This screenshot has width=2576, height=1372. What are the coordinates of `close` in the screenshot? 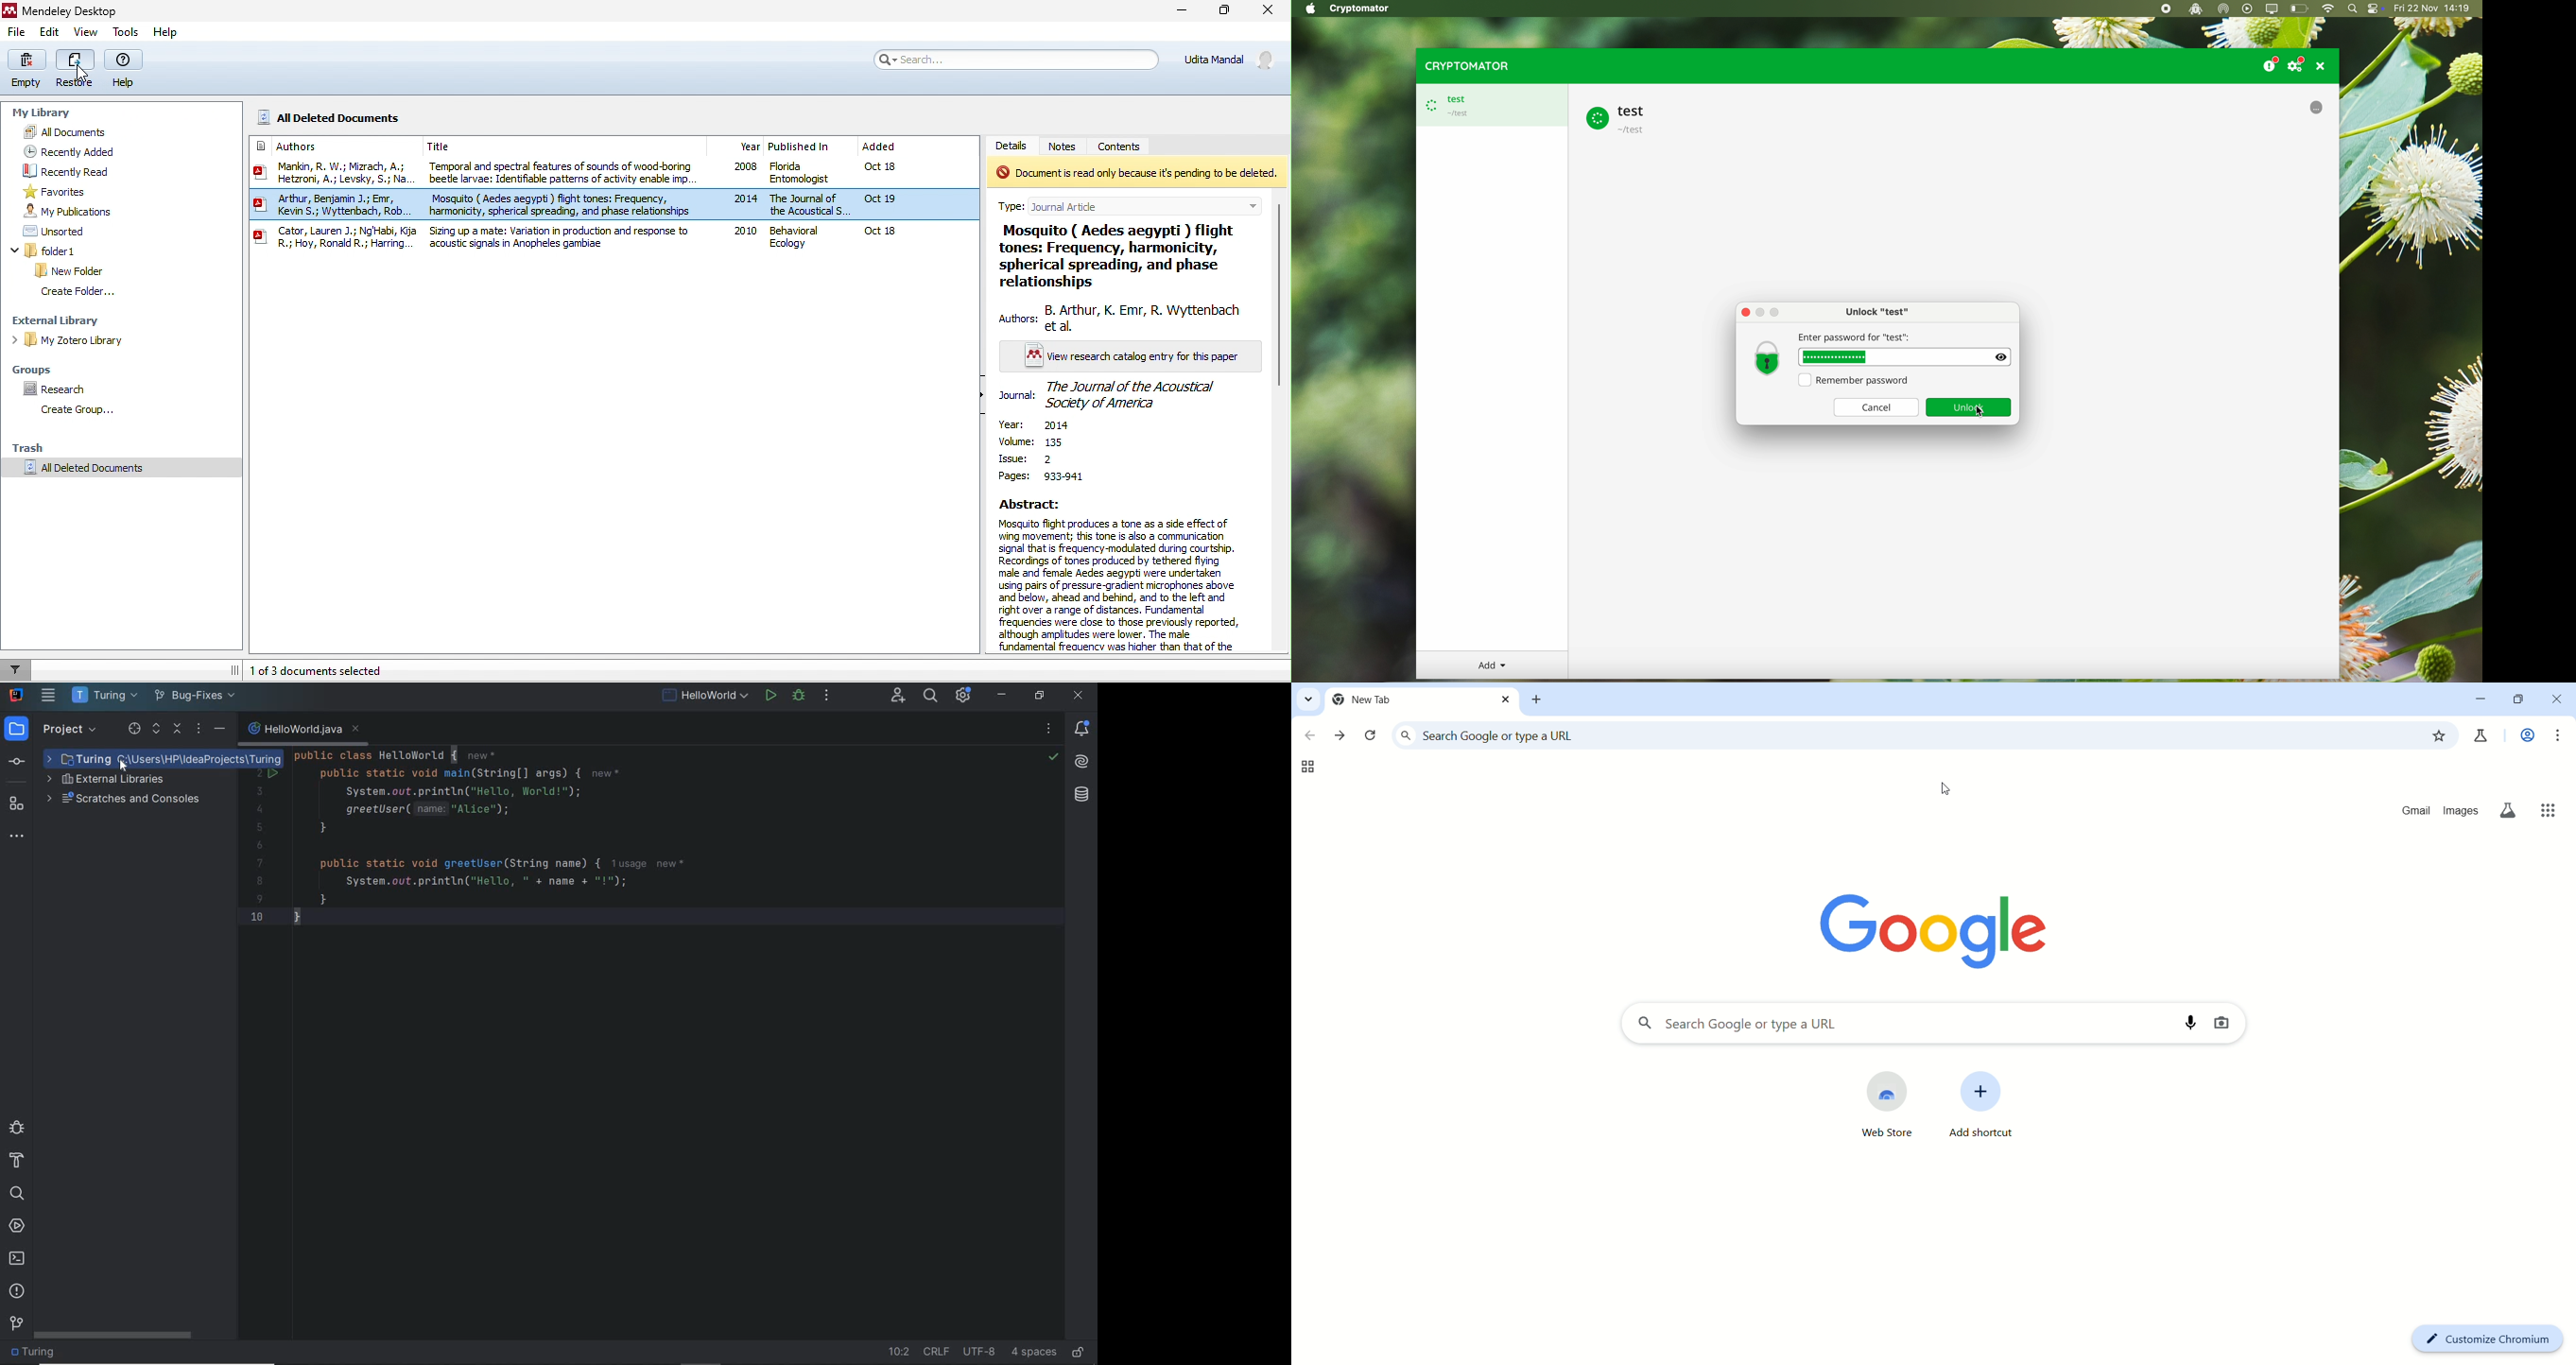 It's located at (1270, 9).